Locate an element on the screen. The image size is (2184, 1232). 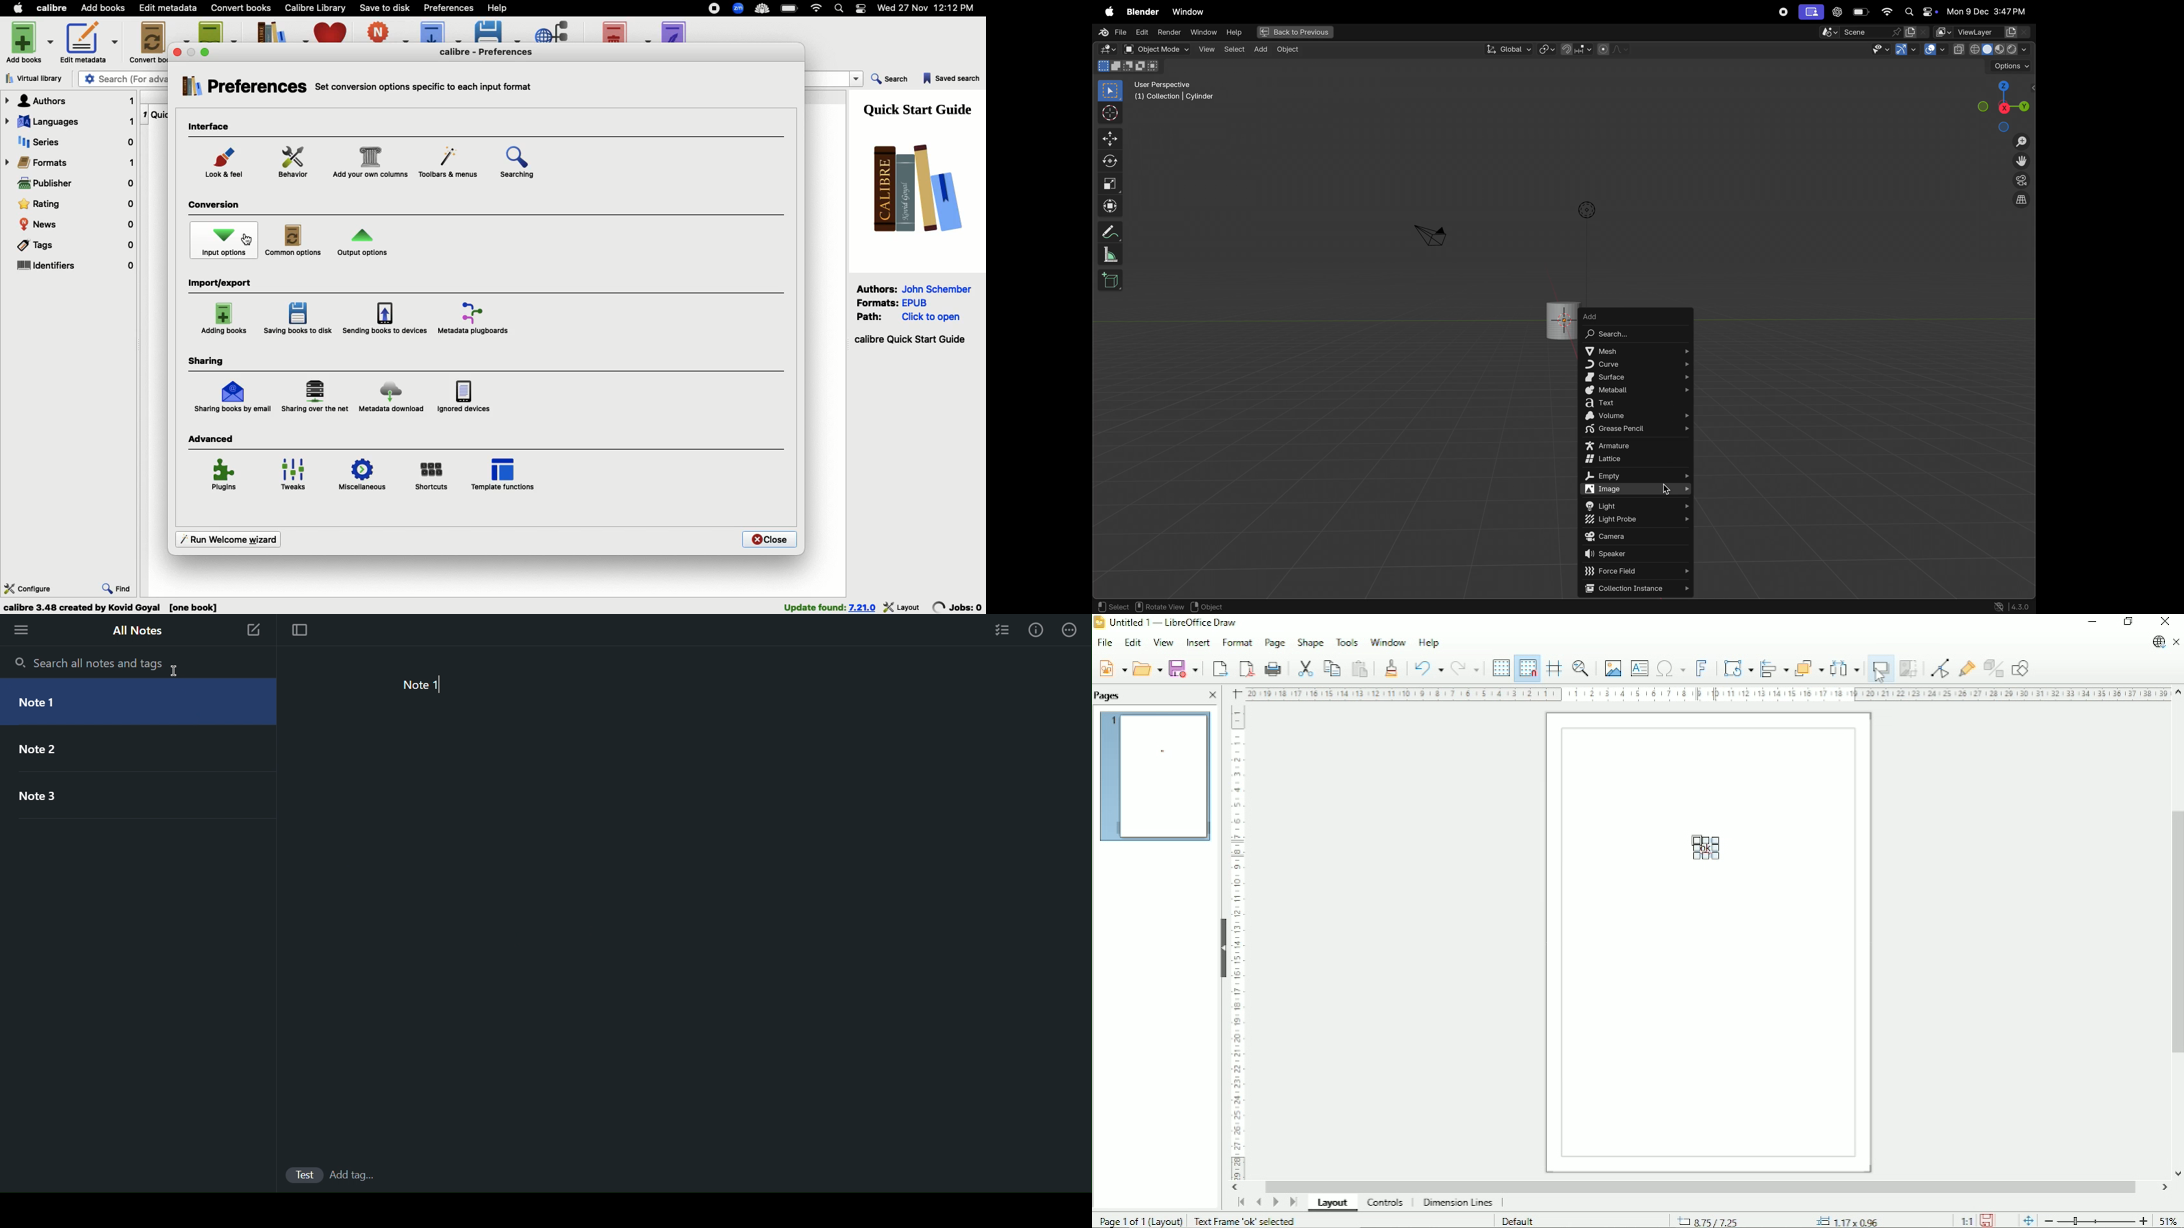
Textbox selected is located at coordinates (1705, 849).